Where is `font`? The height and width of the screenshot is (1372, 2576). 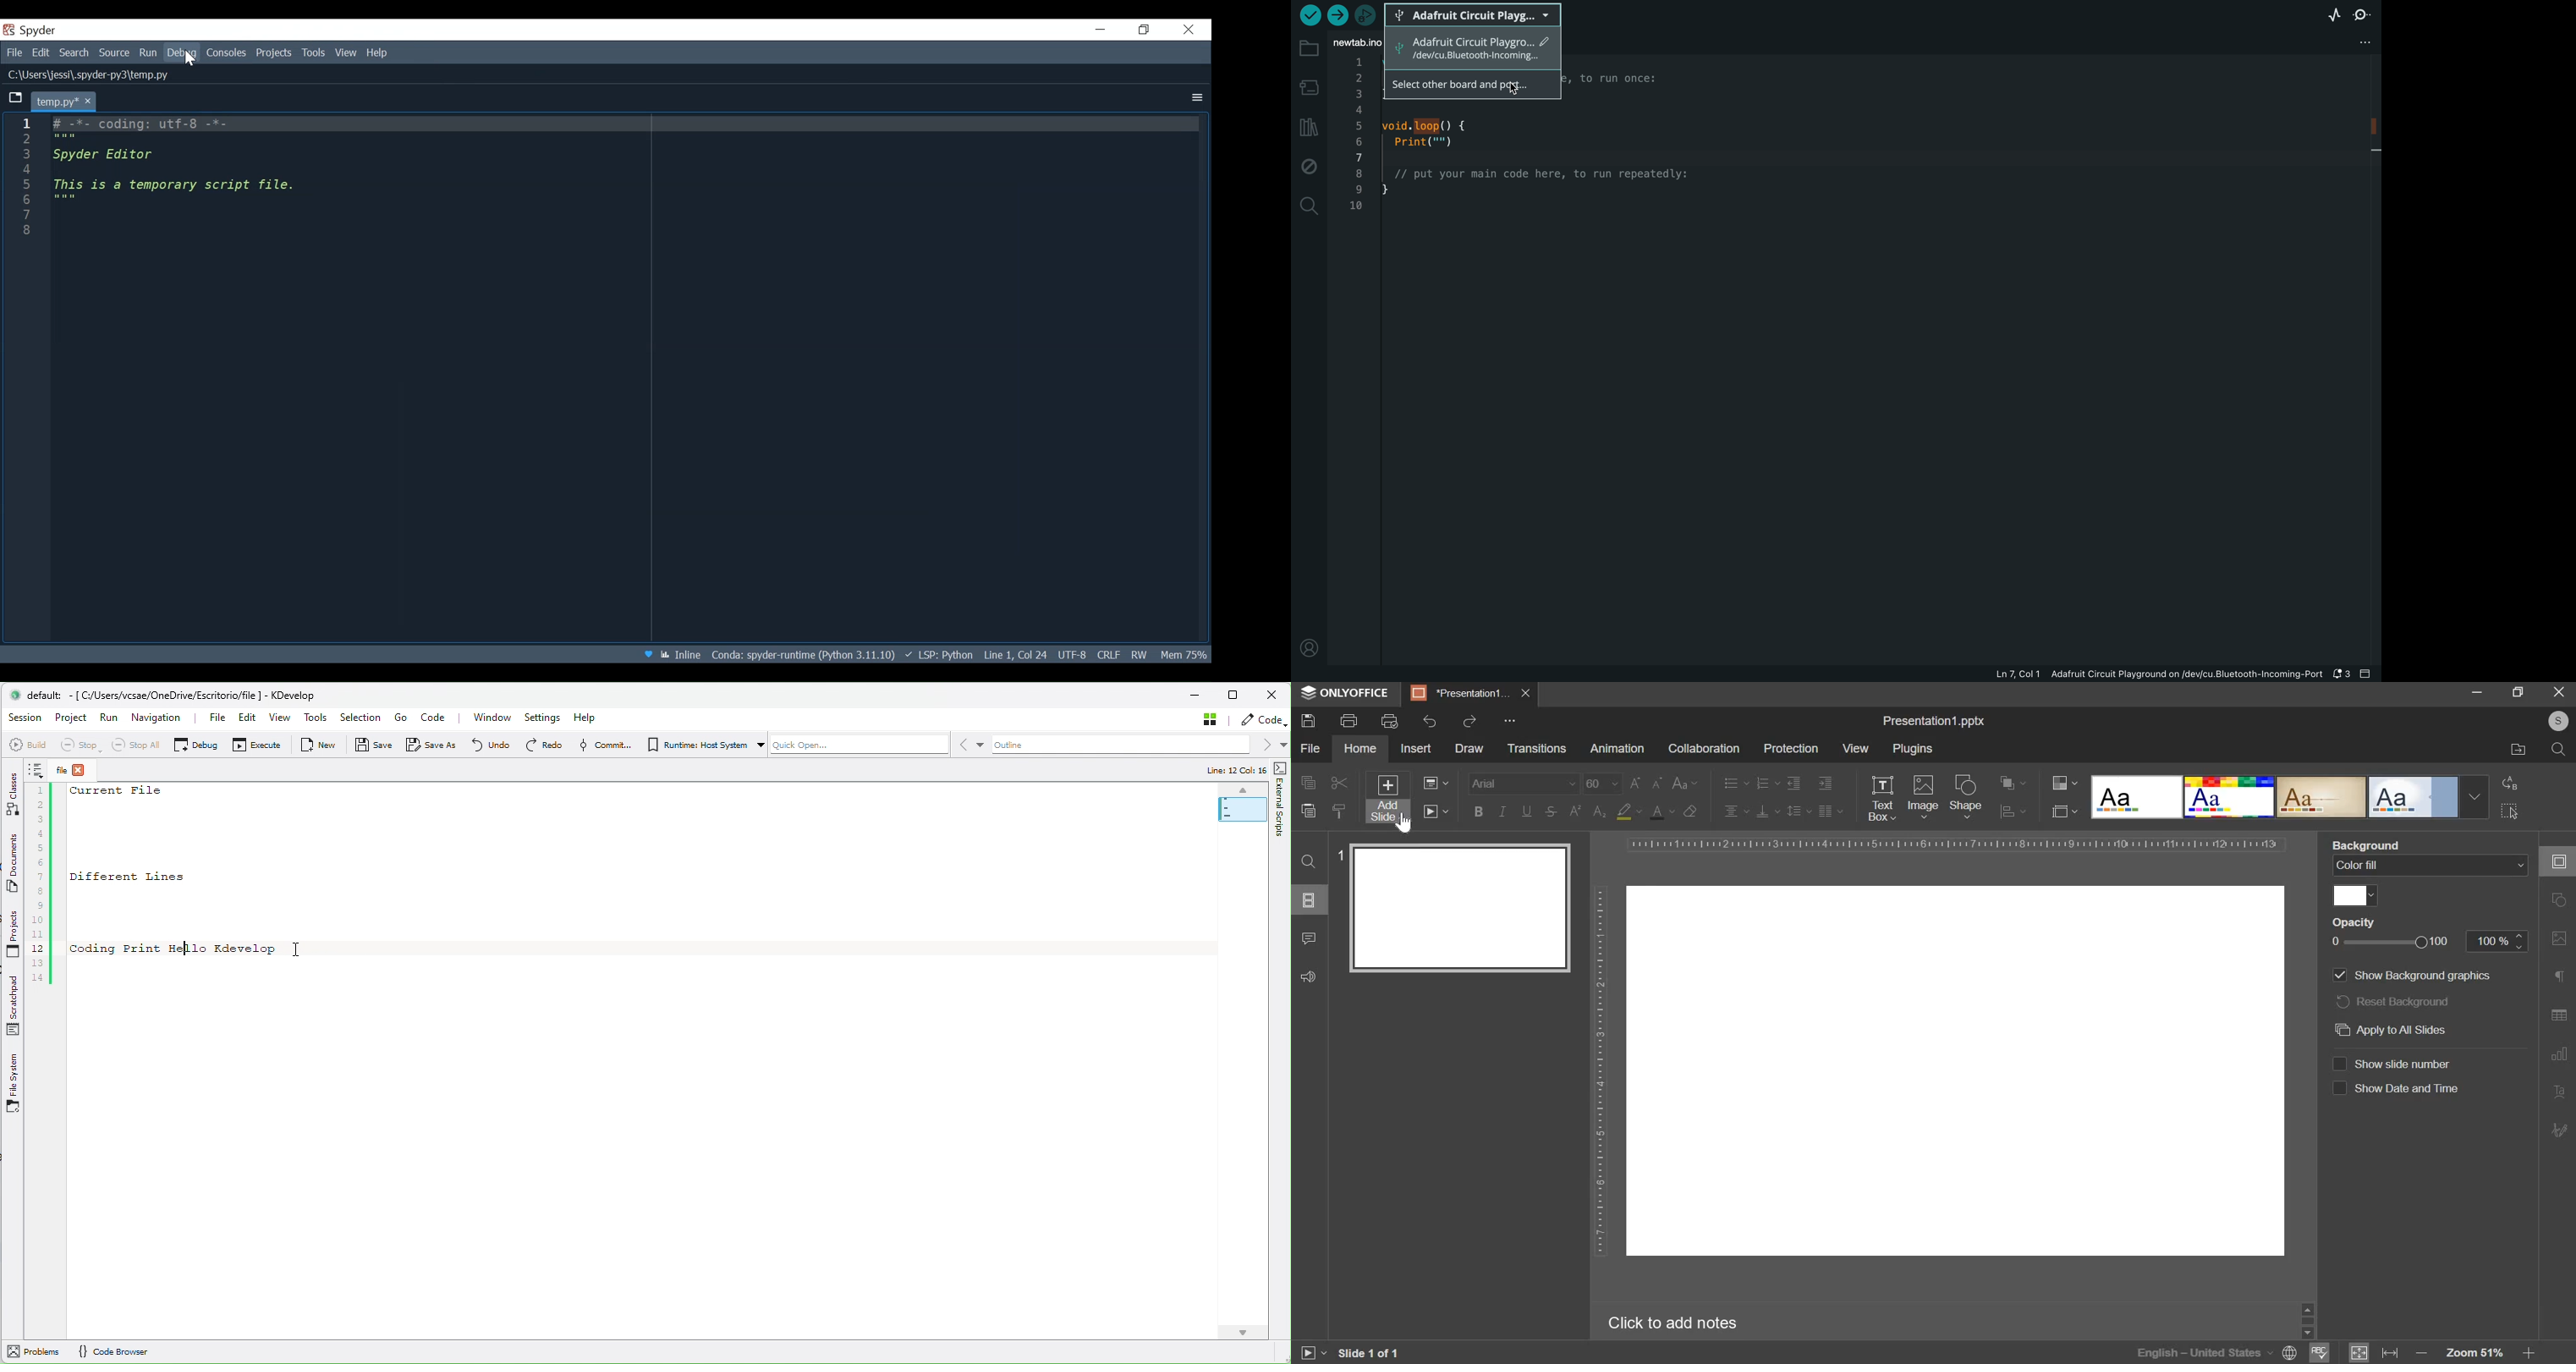 font is located at coordinates (1525, 782).